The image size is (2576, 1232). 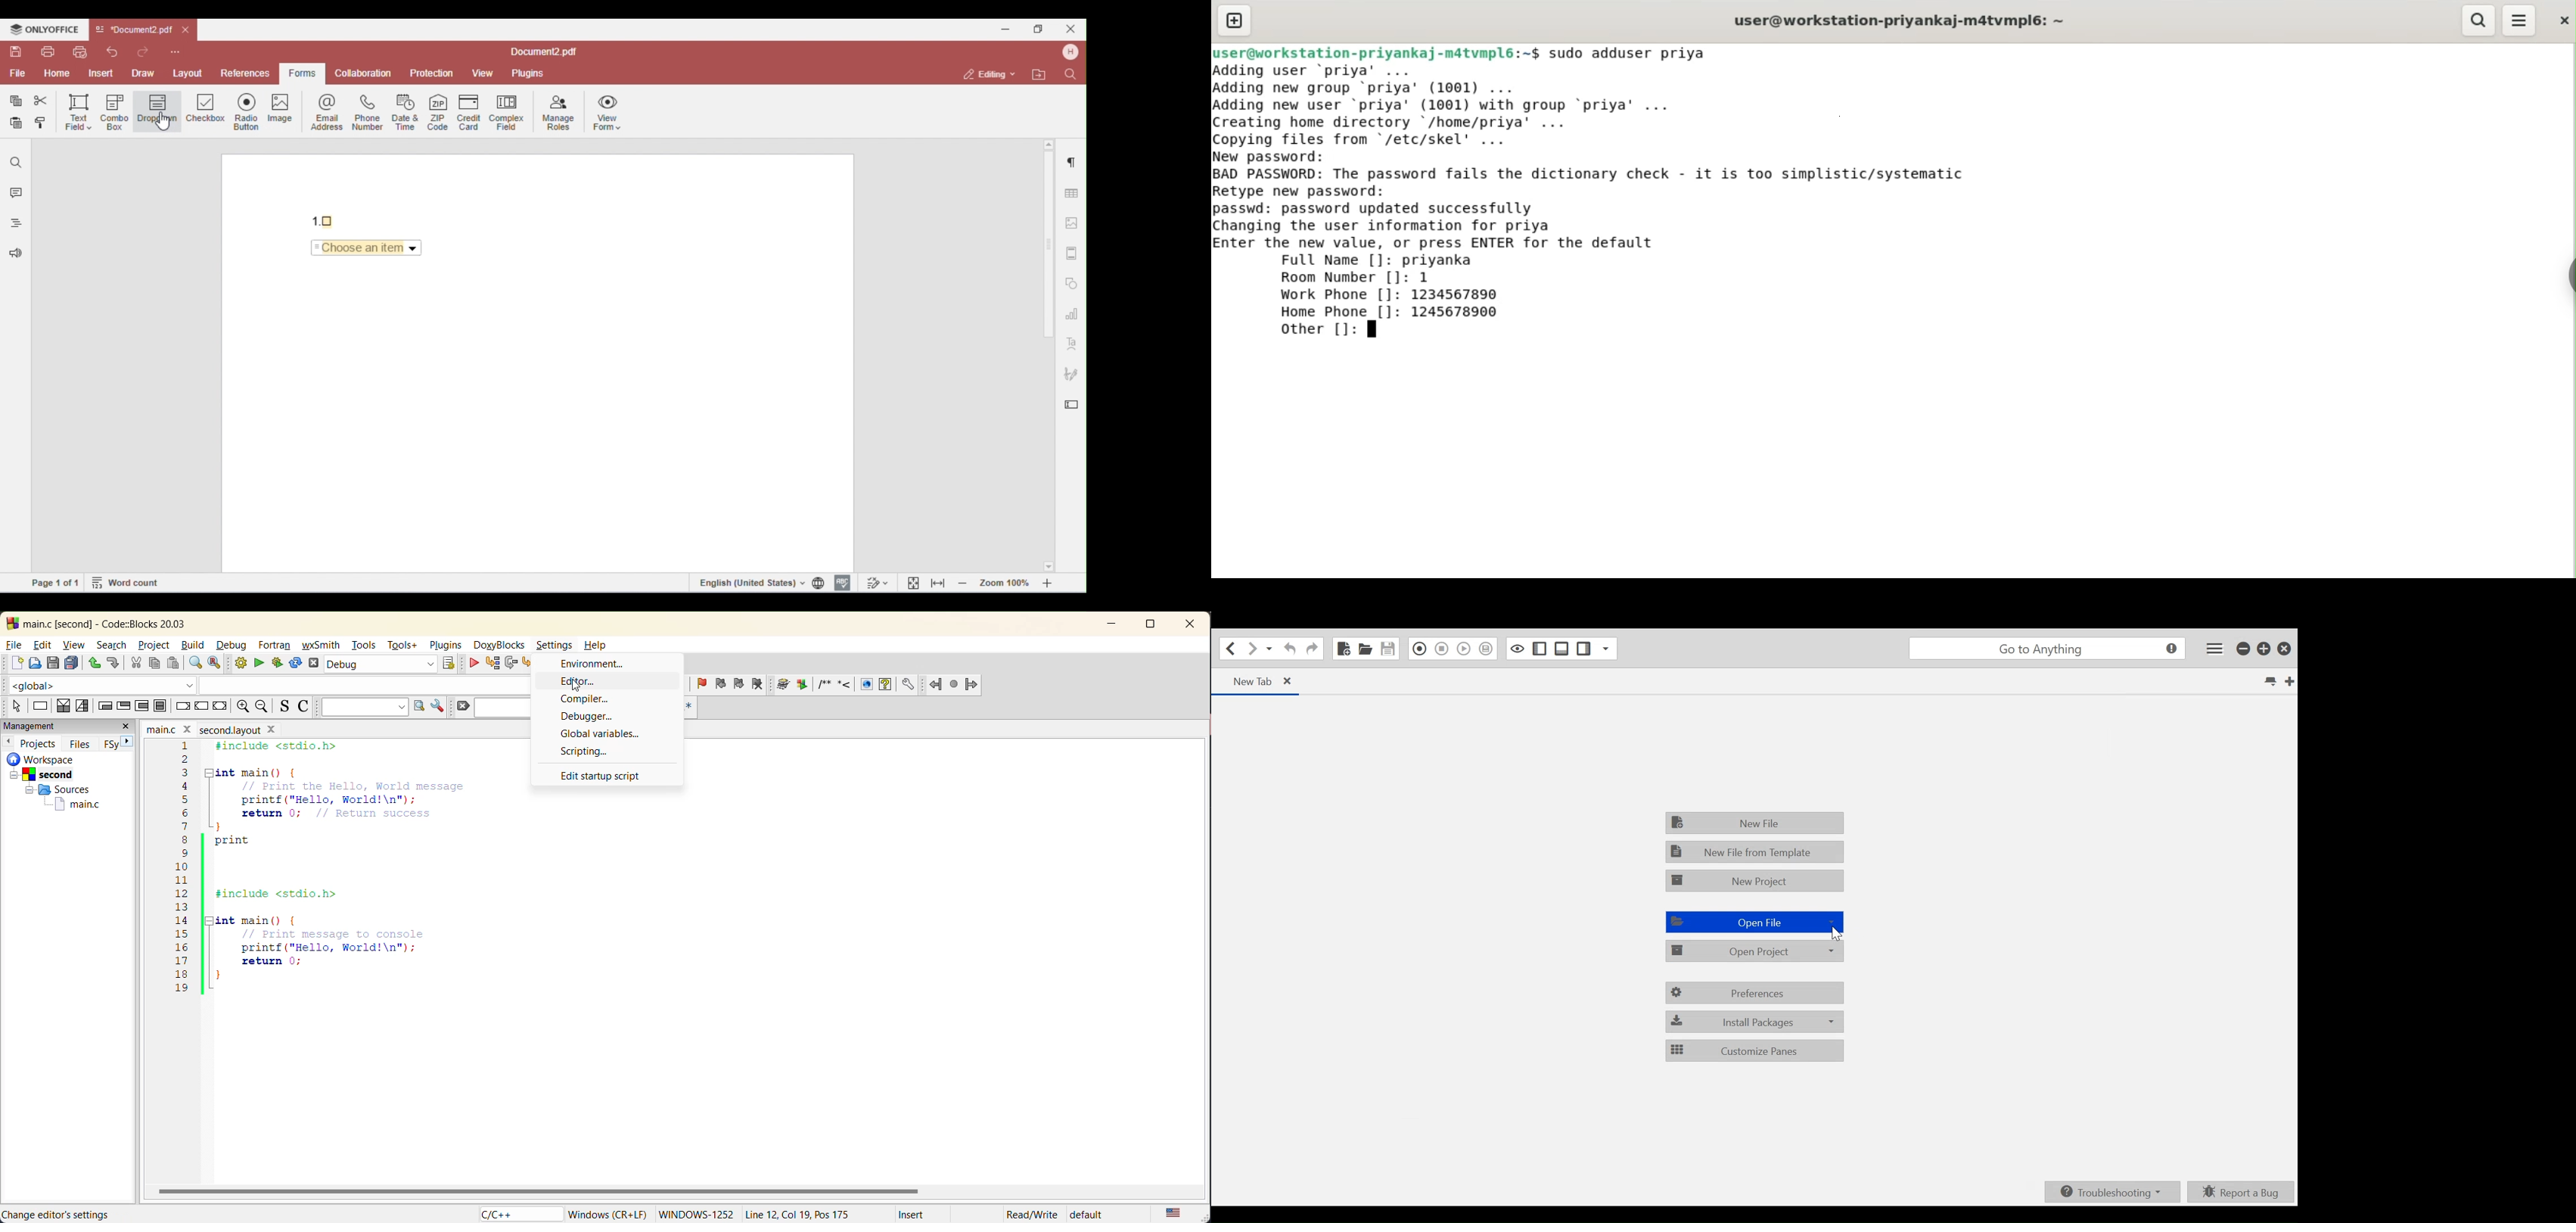 What do you see at coordinates (59, 774) in the screenshot?
I see `Second` at bounding box center [59, 774].